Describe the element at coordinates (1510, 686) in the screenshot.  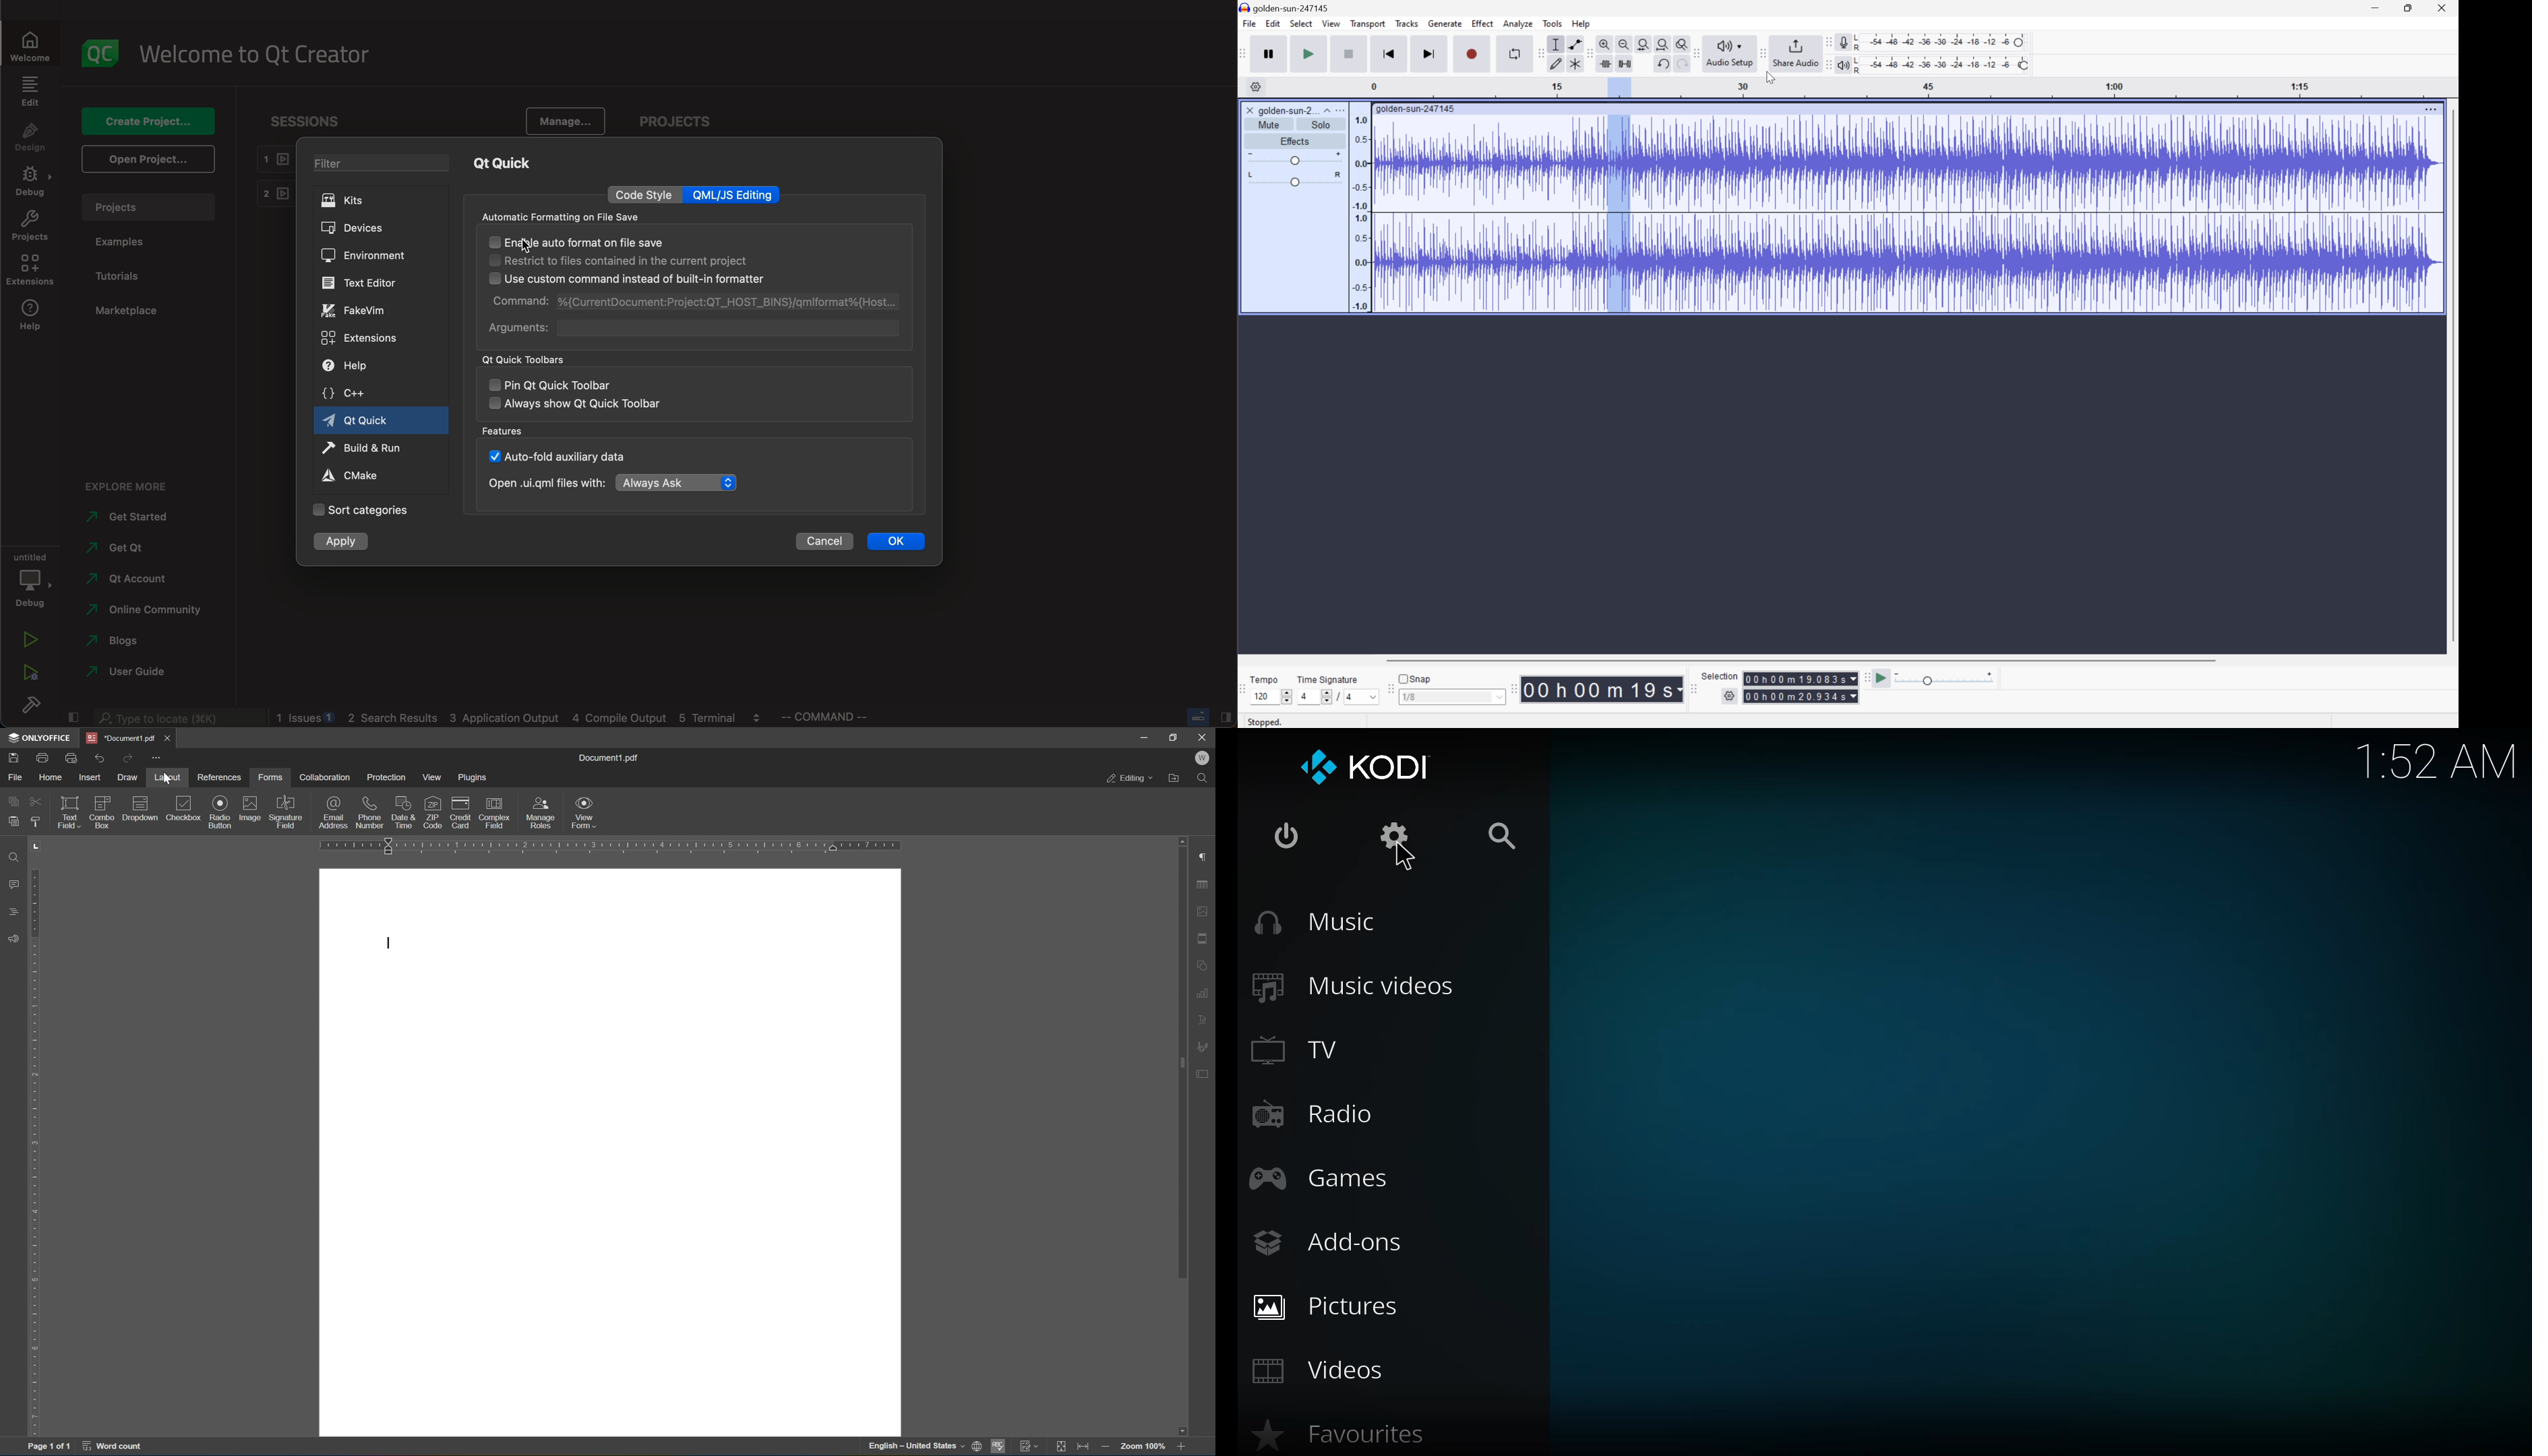
I see `Audacity Time toolbar` at that location.